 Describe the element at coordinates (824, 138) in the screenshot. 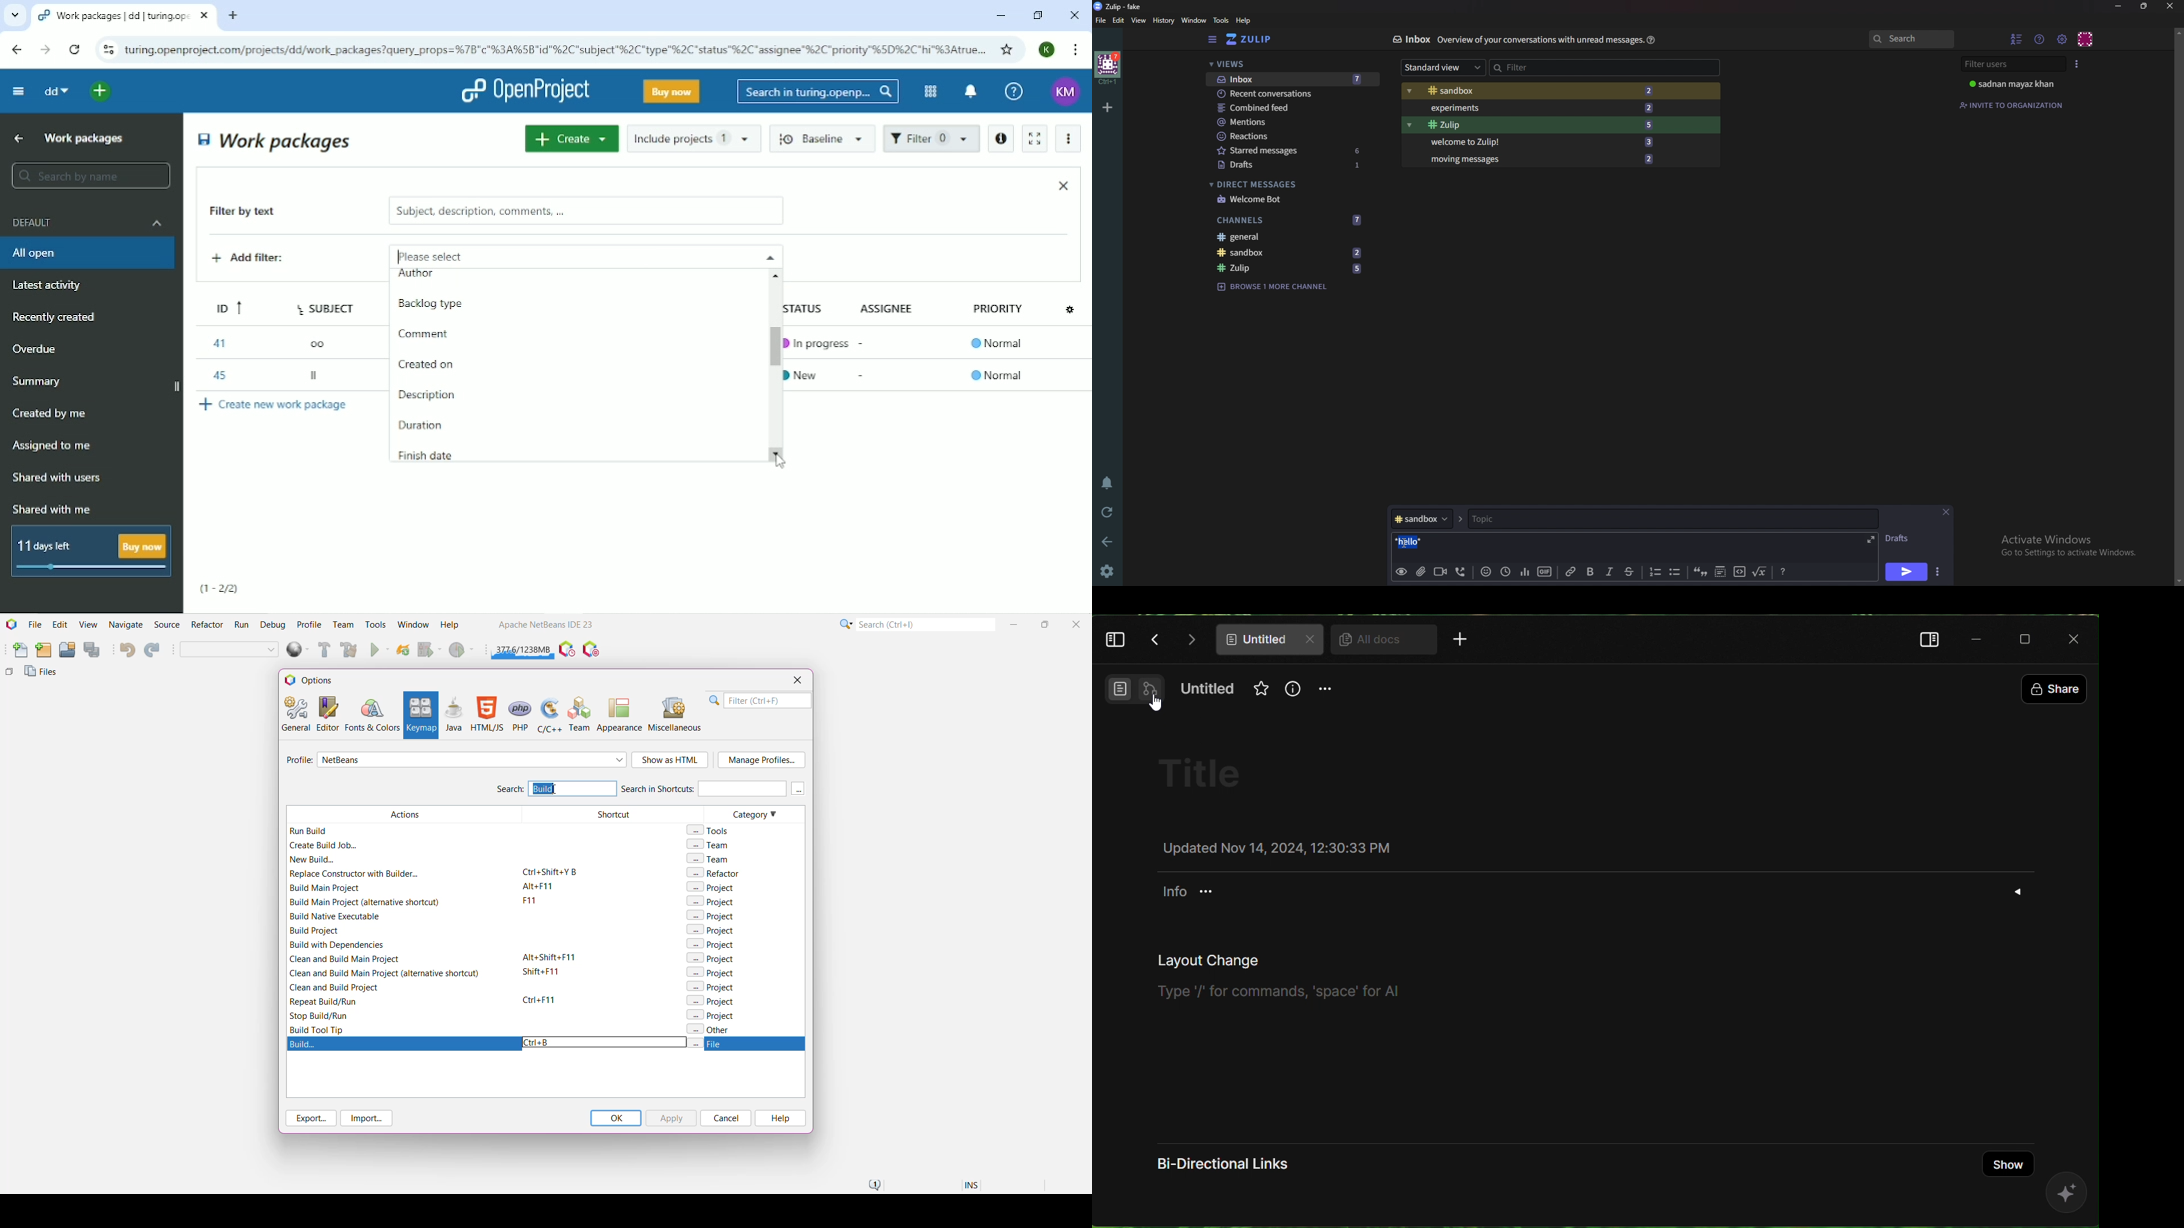

I see `Baseline` at that location.